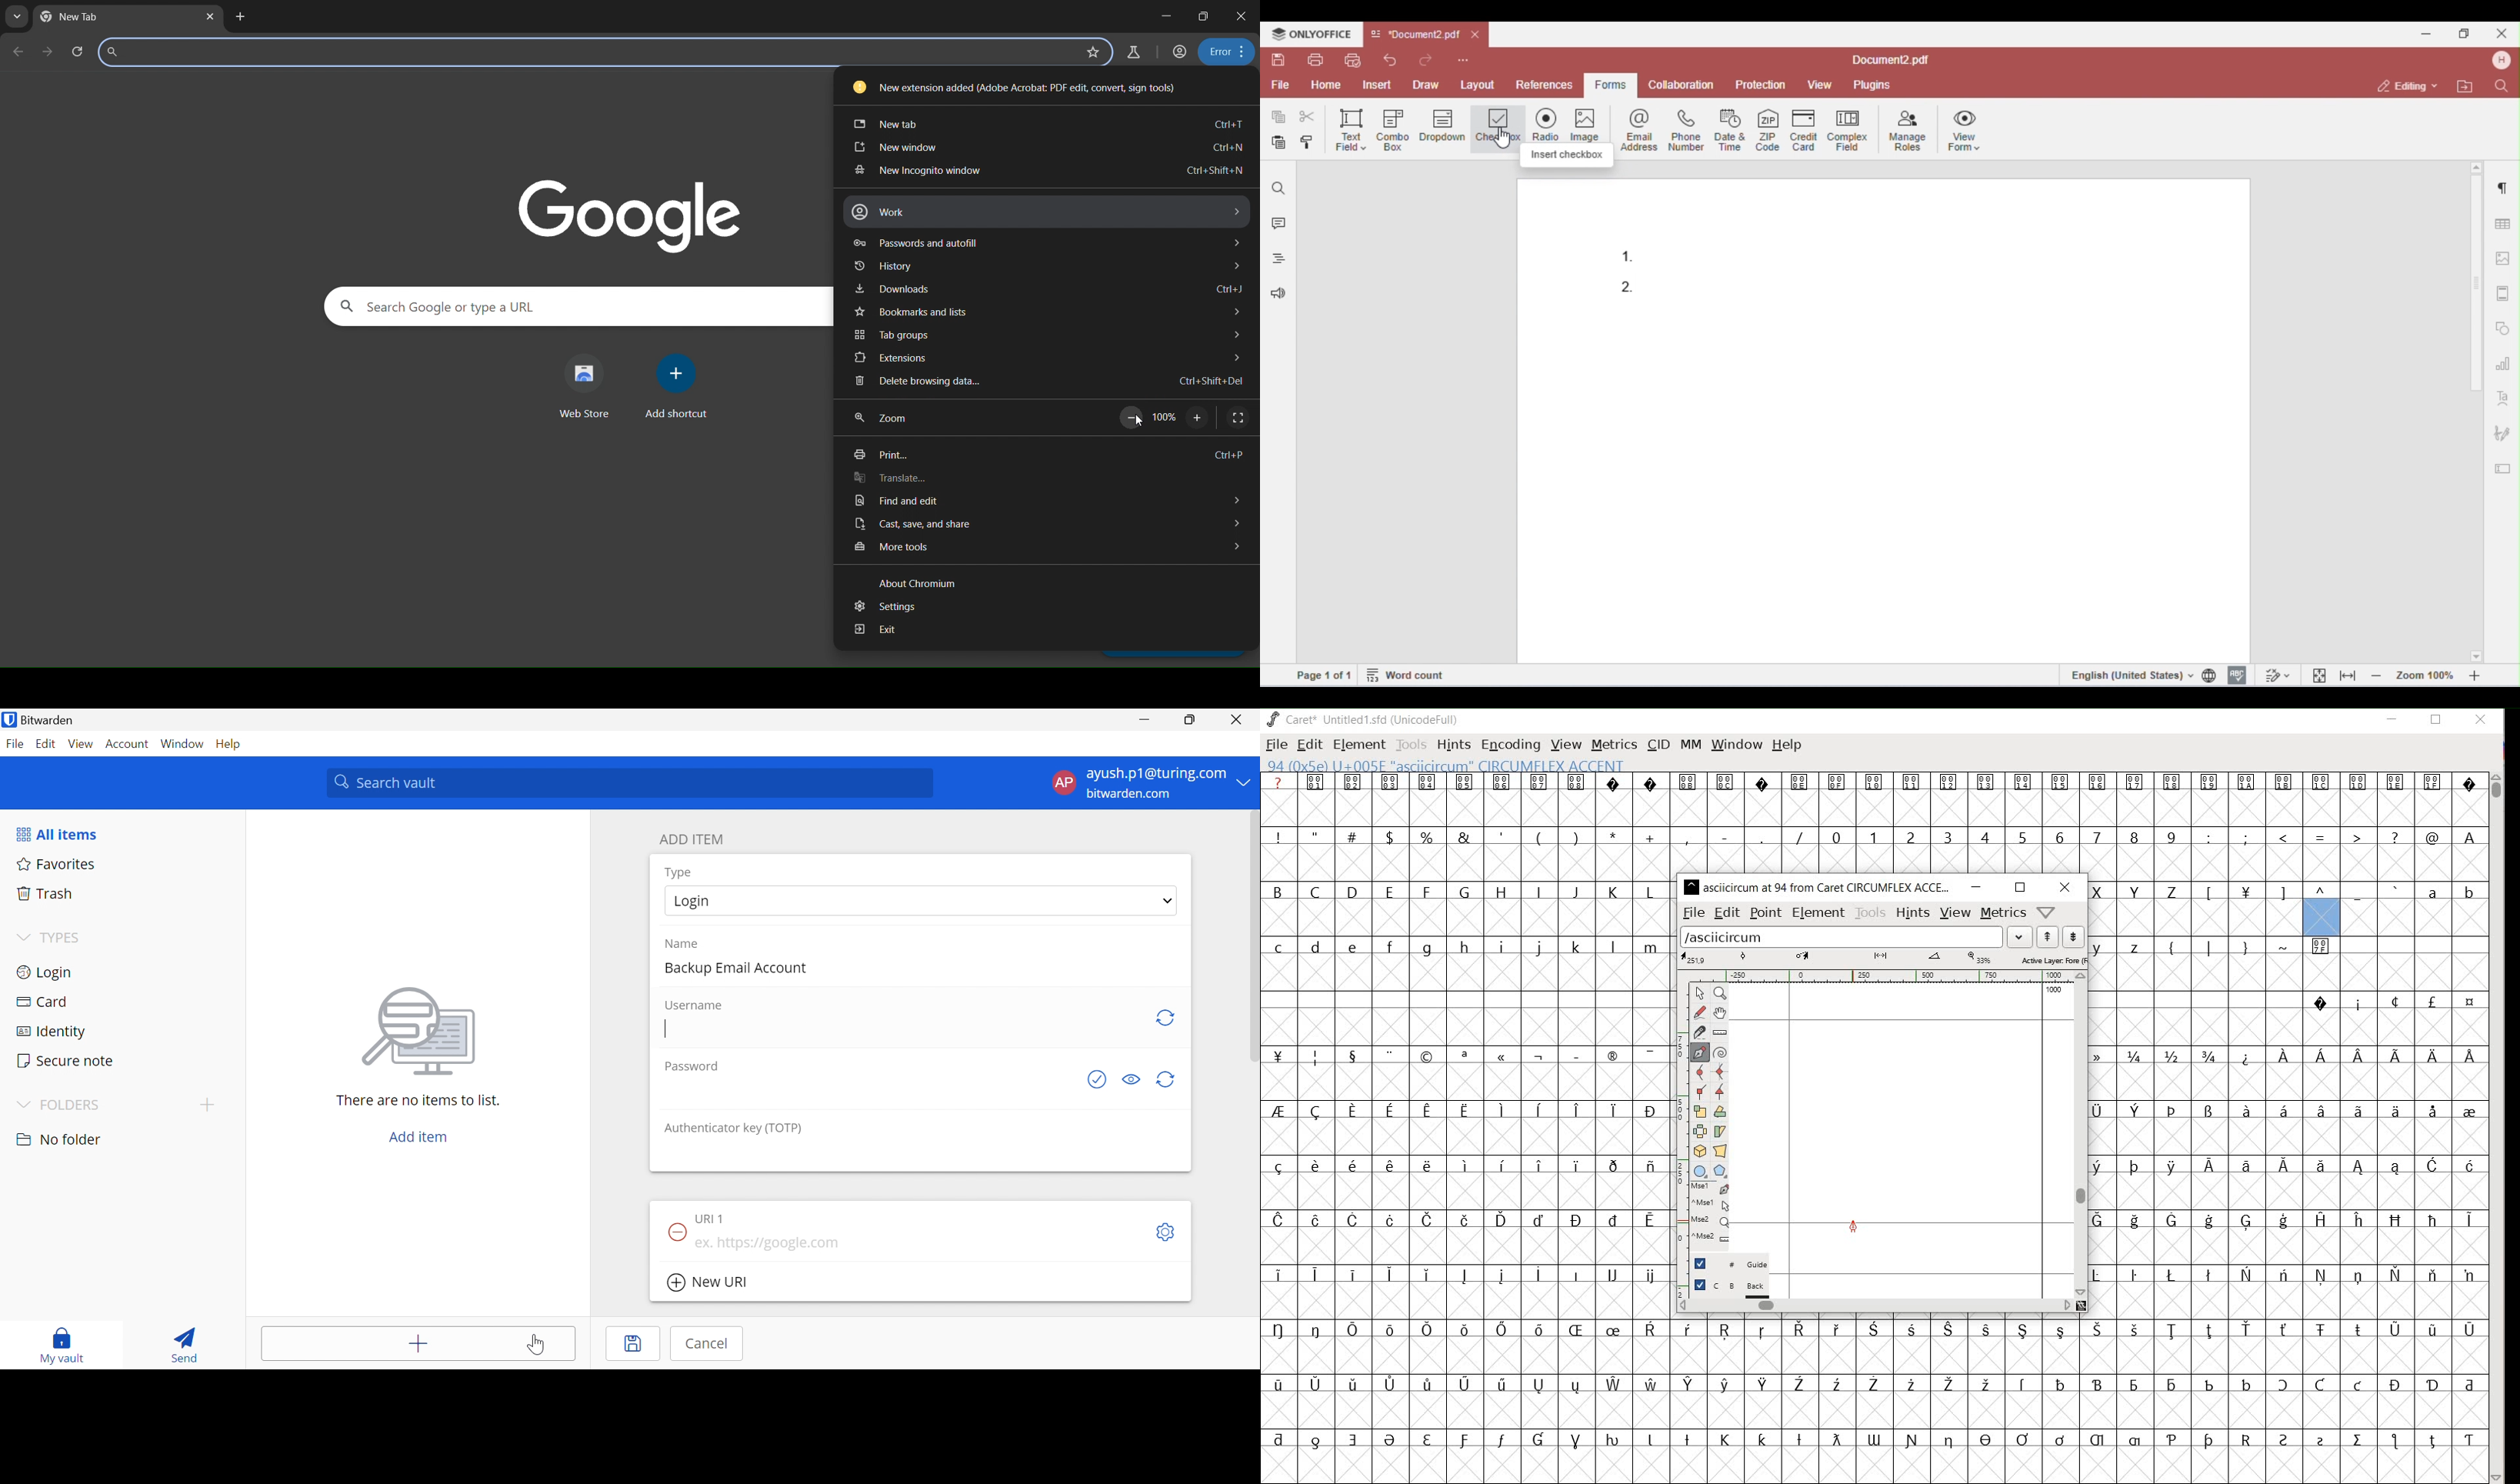  What do you see at coordinates (81, 744) in the screenshot?
I see `View` at bounding box center [81, 744].